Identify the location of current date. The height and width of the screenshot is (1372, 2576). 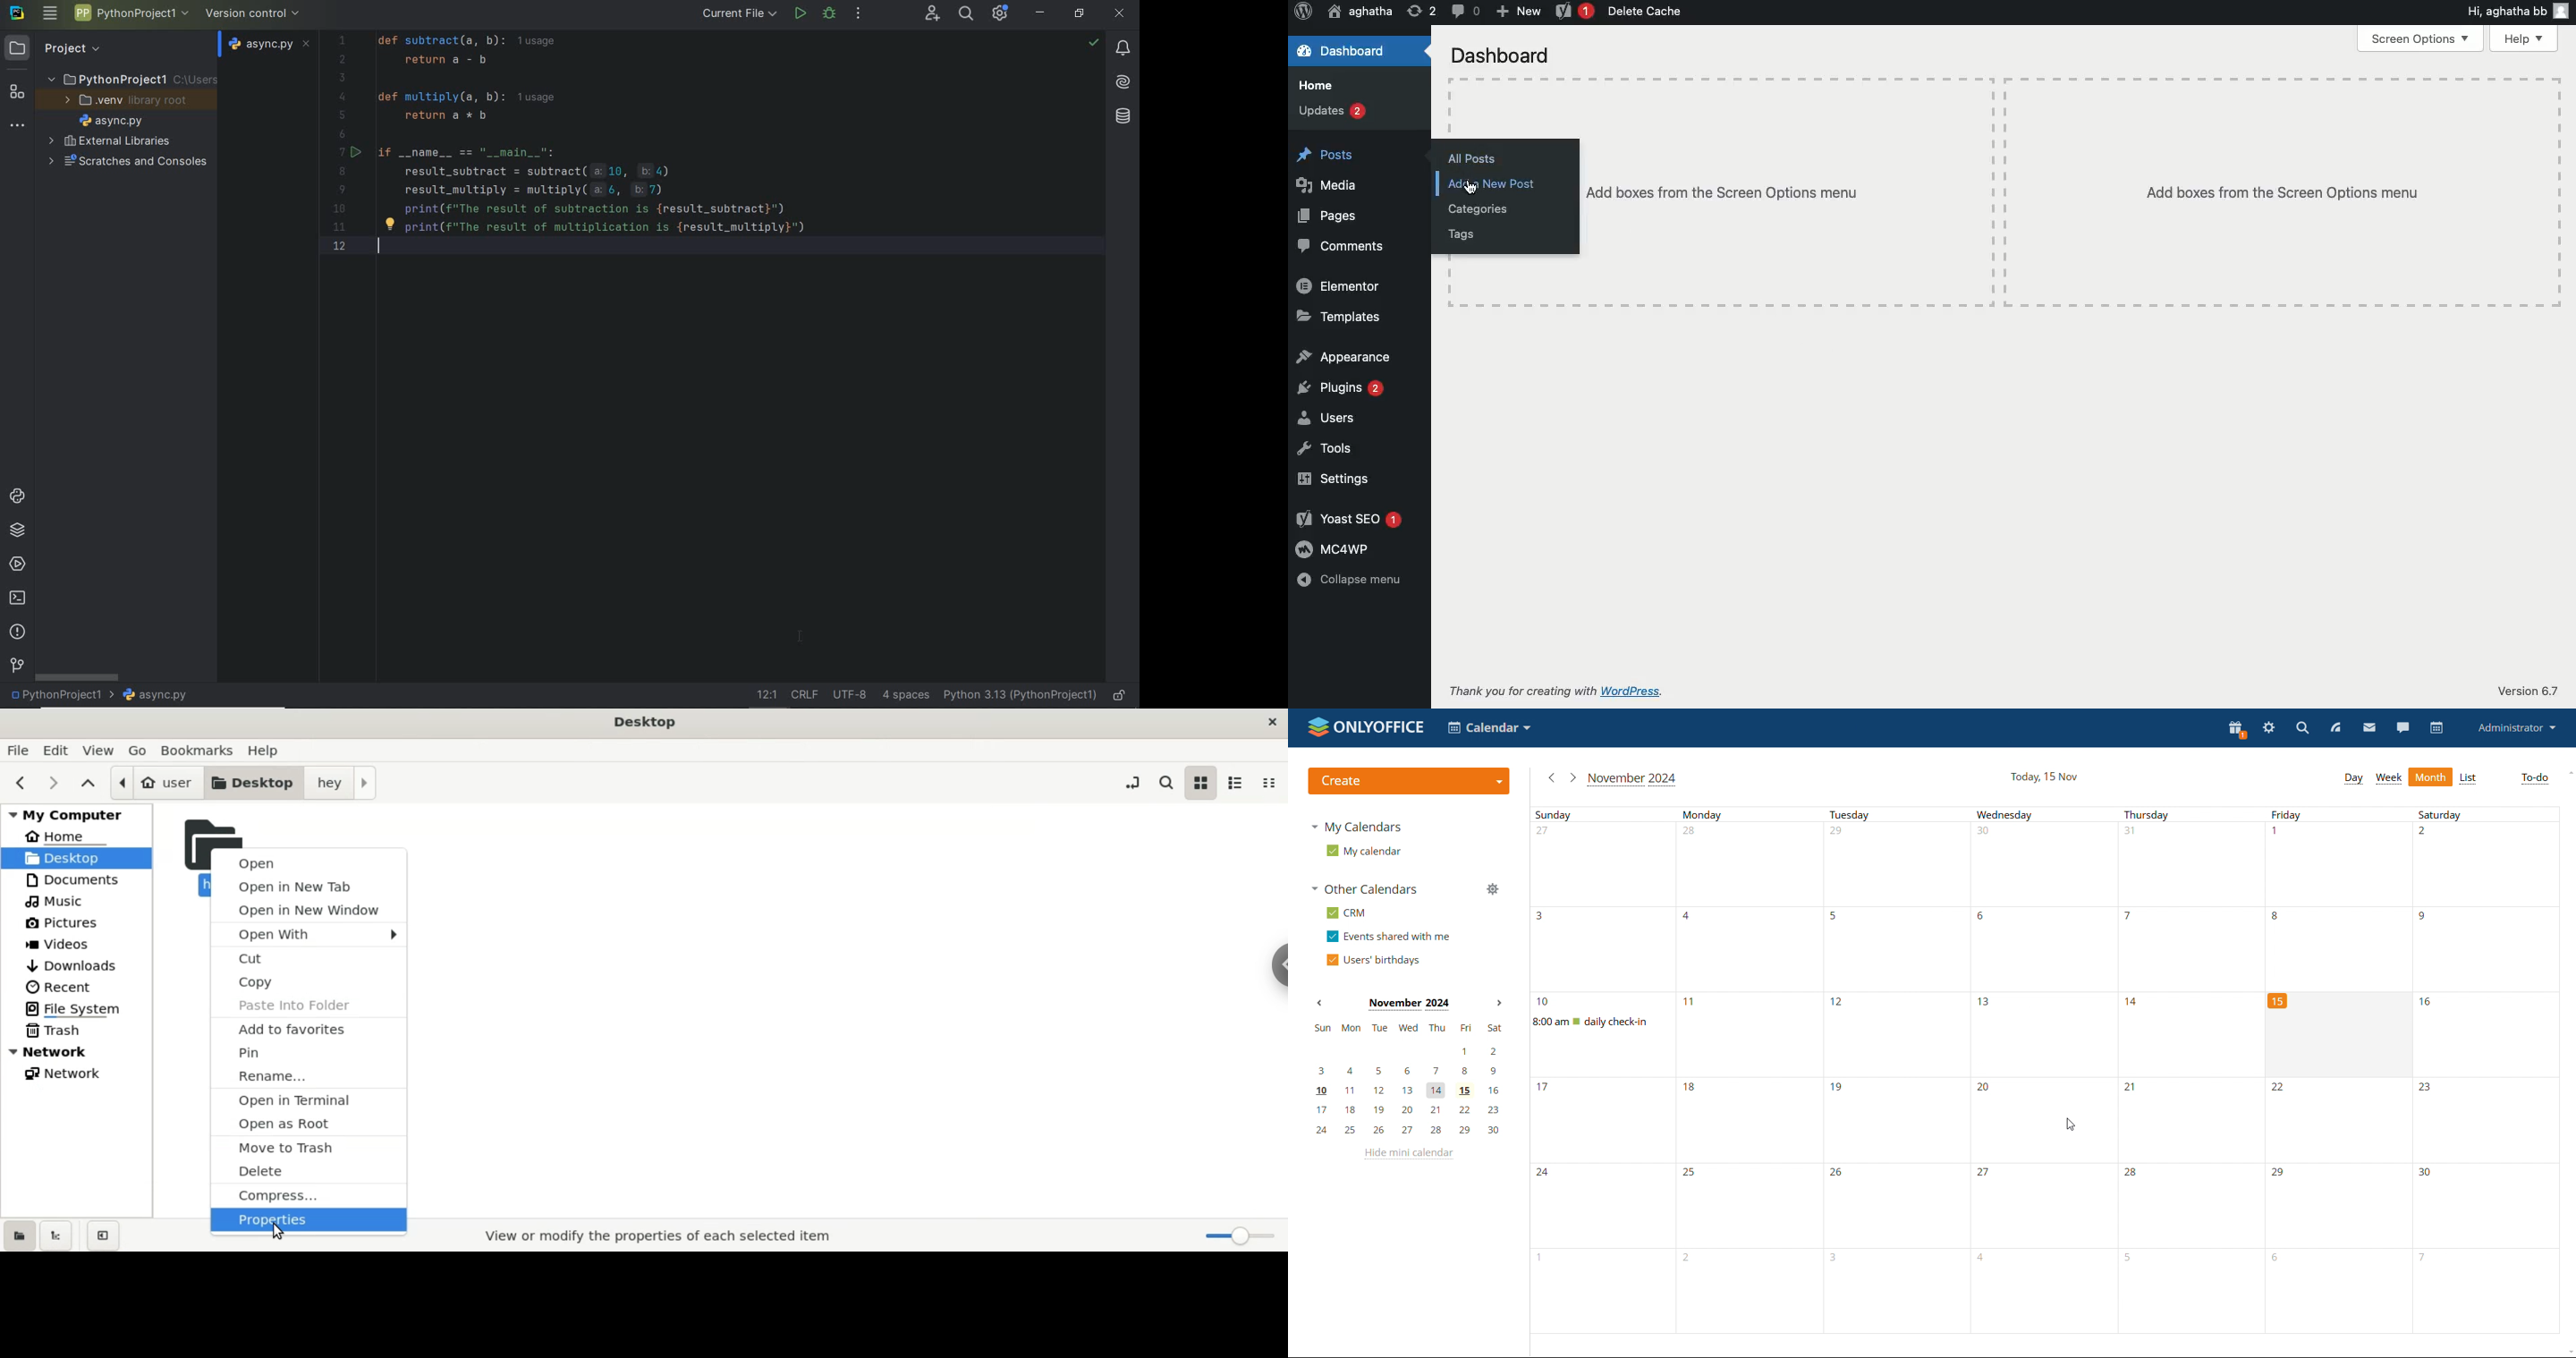
(2043, 777).